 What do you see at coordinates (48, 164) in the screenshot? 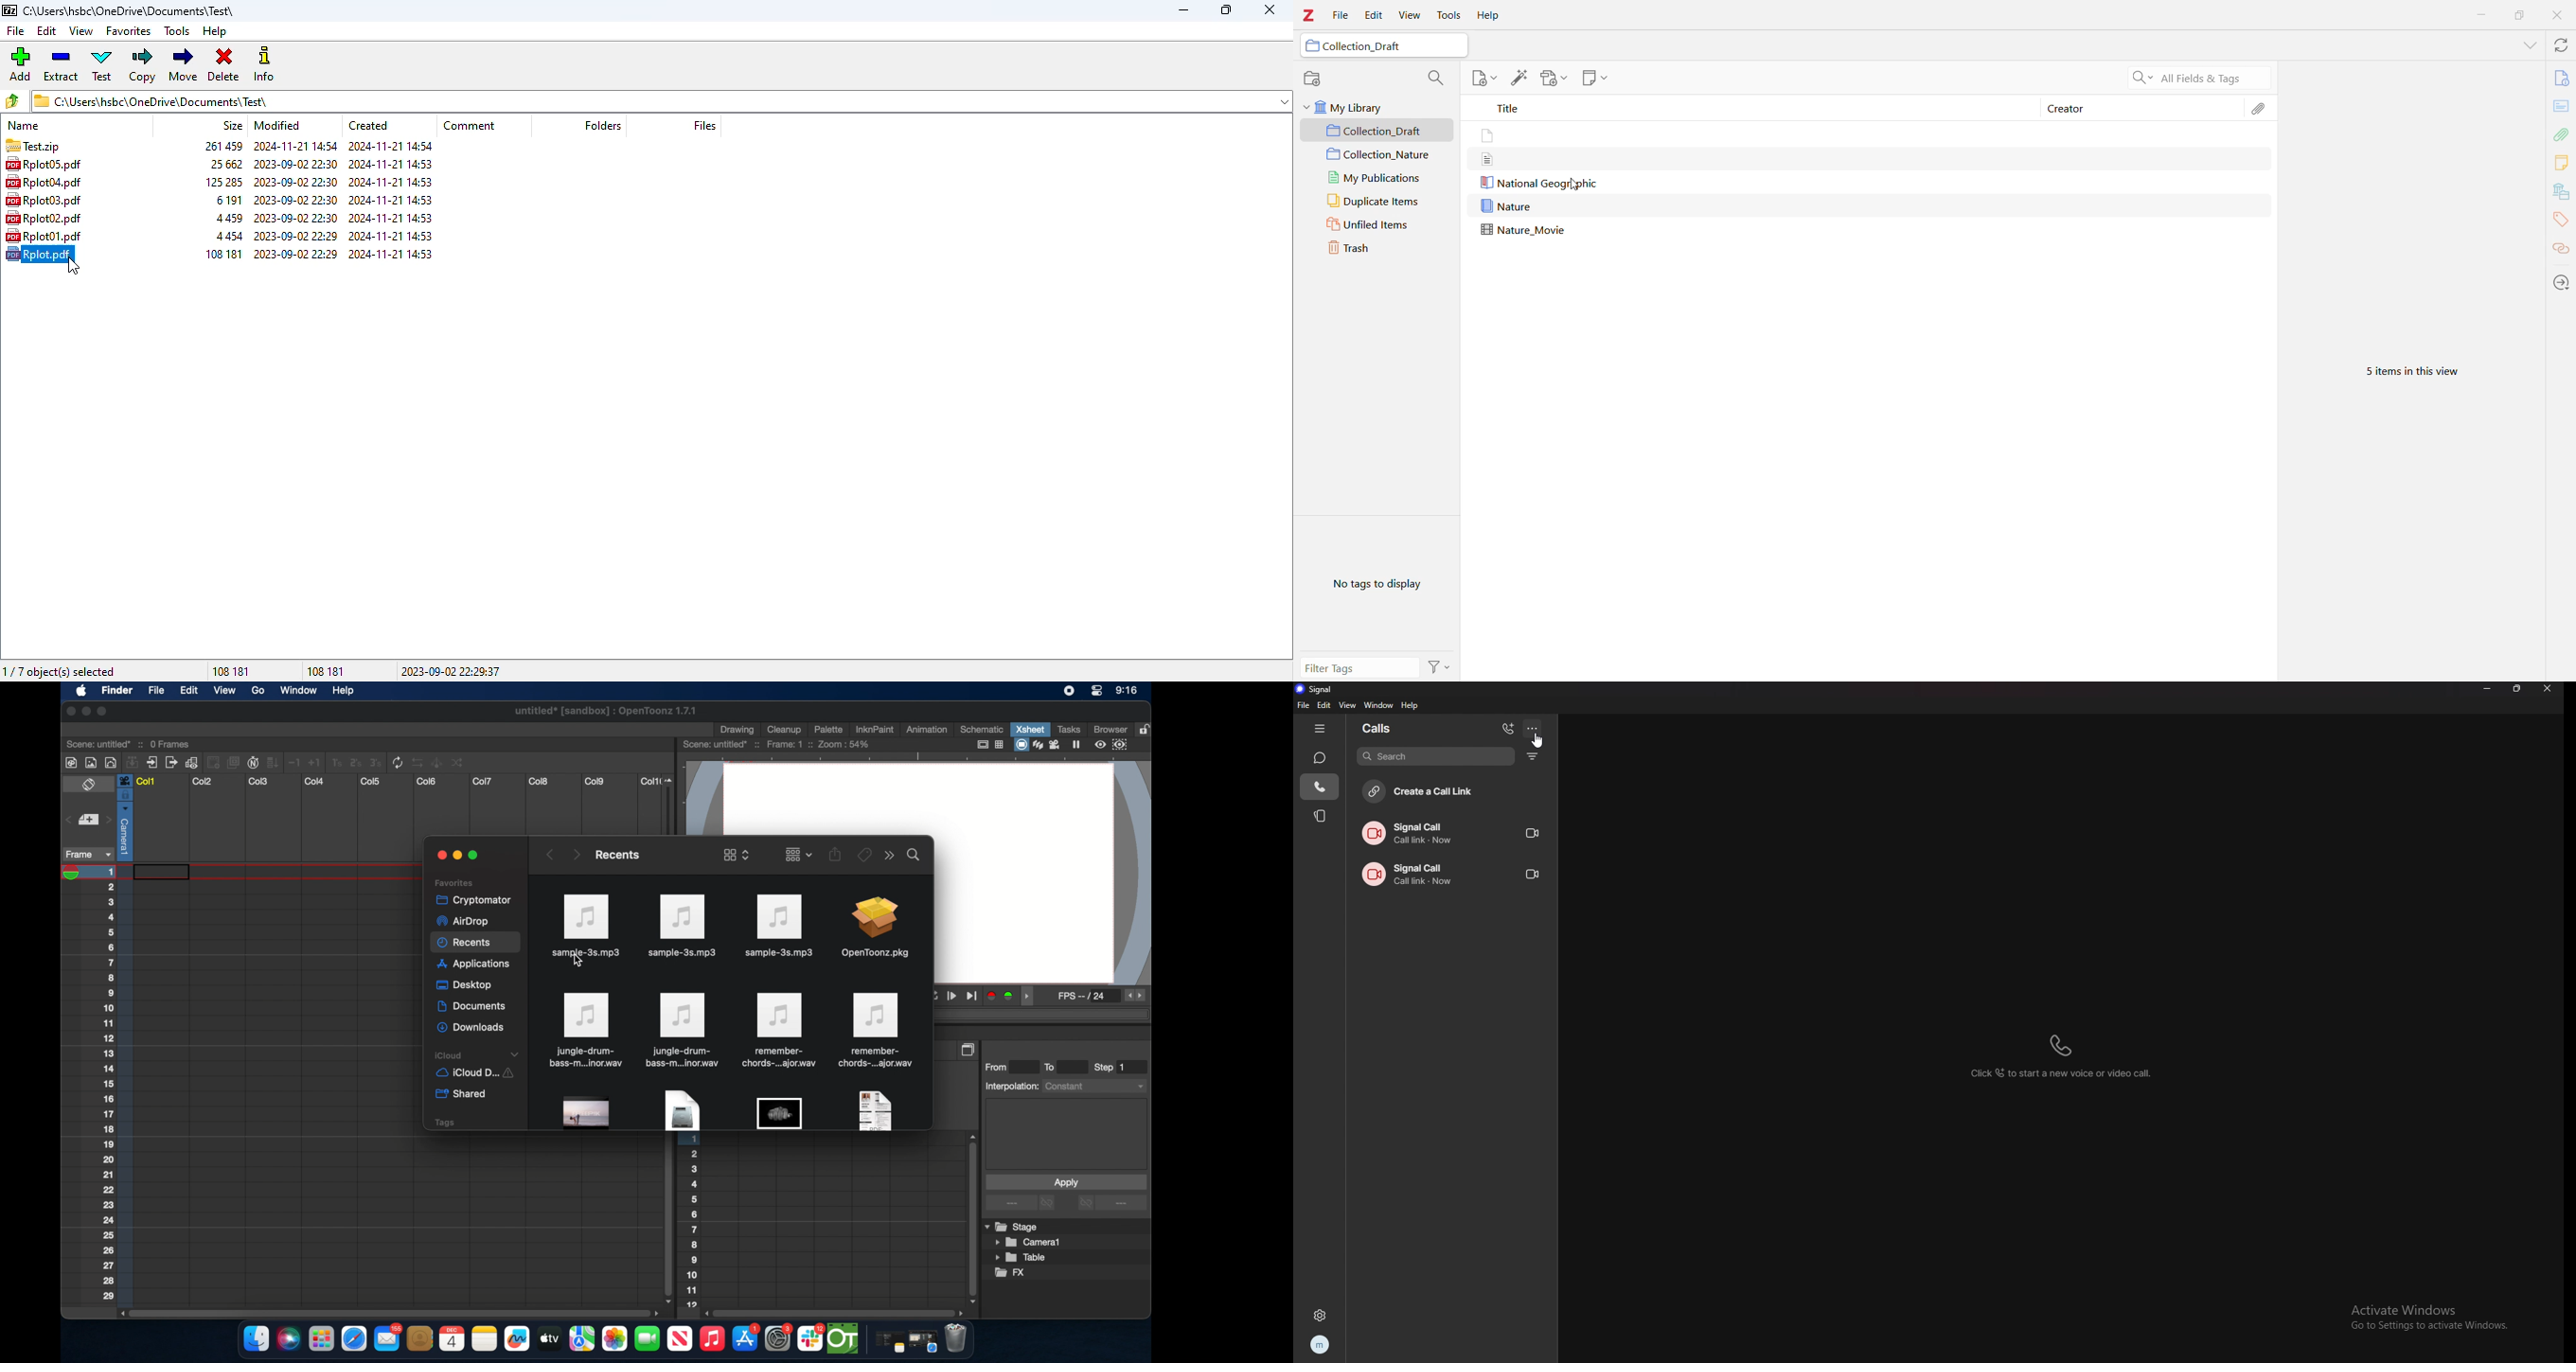
I see ` RplotdS.pdf` at bounding box center [48, 164].